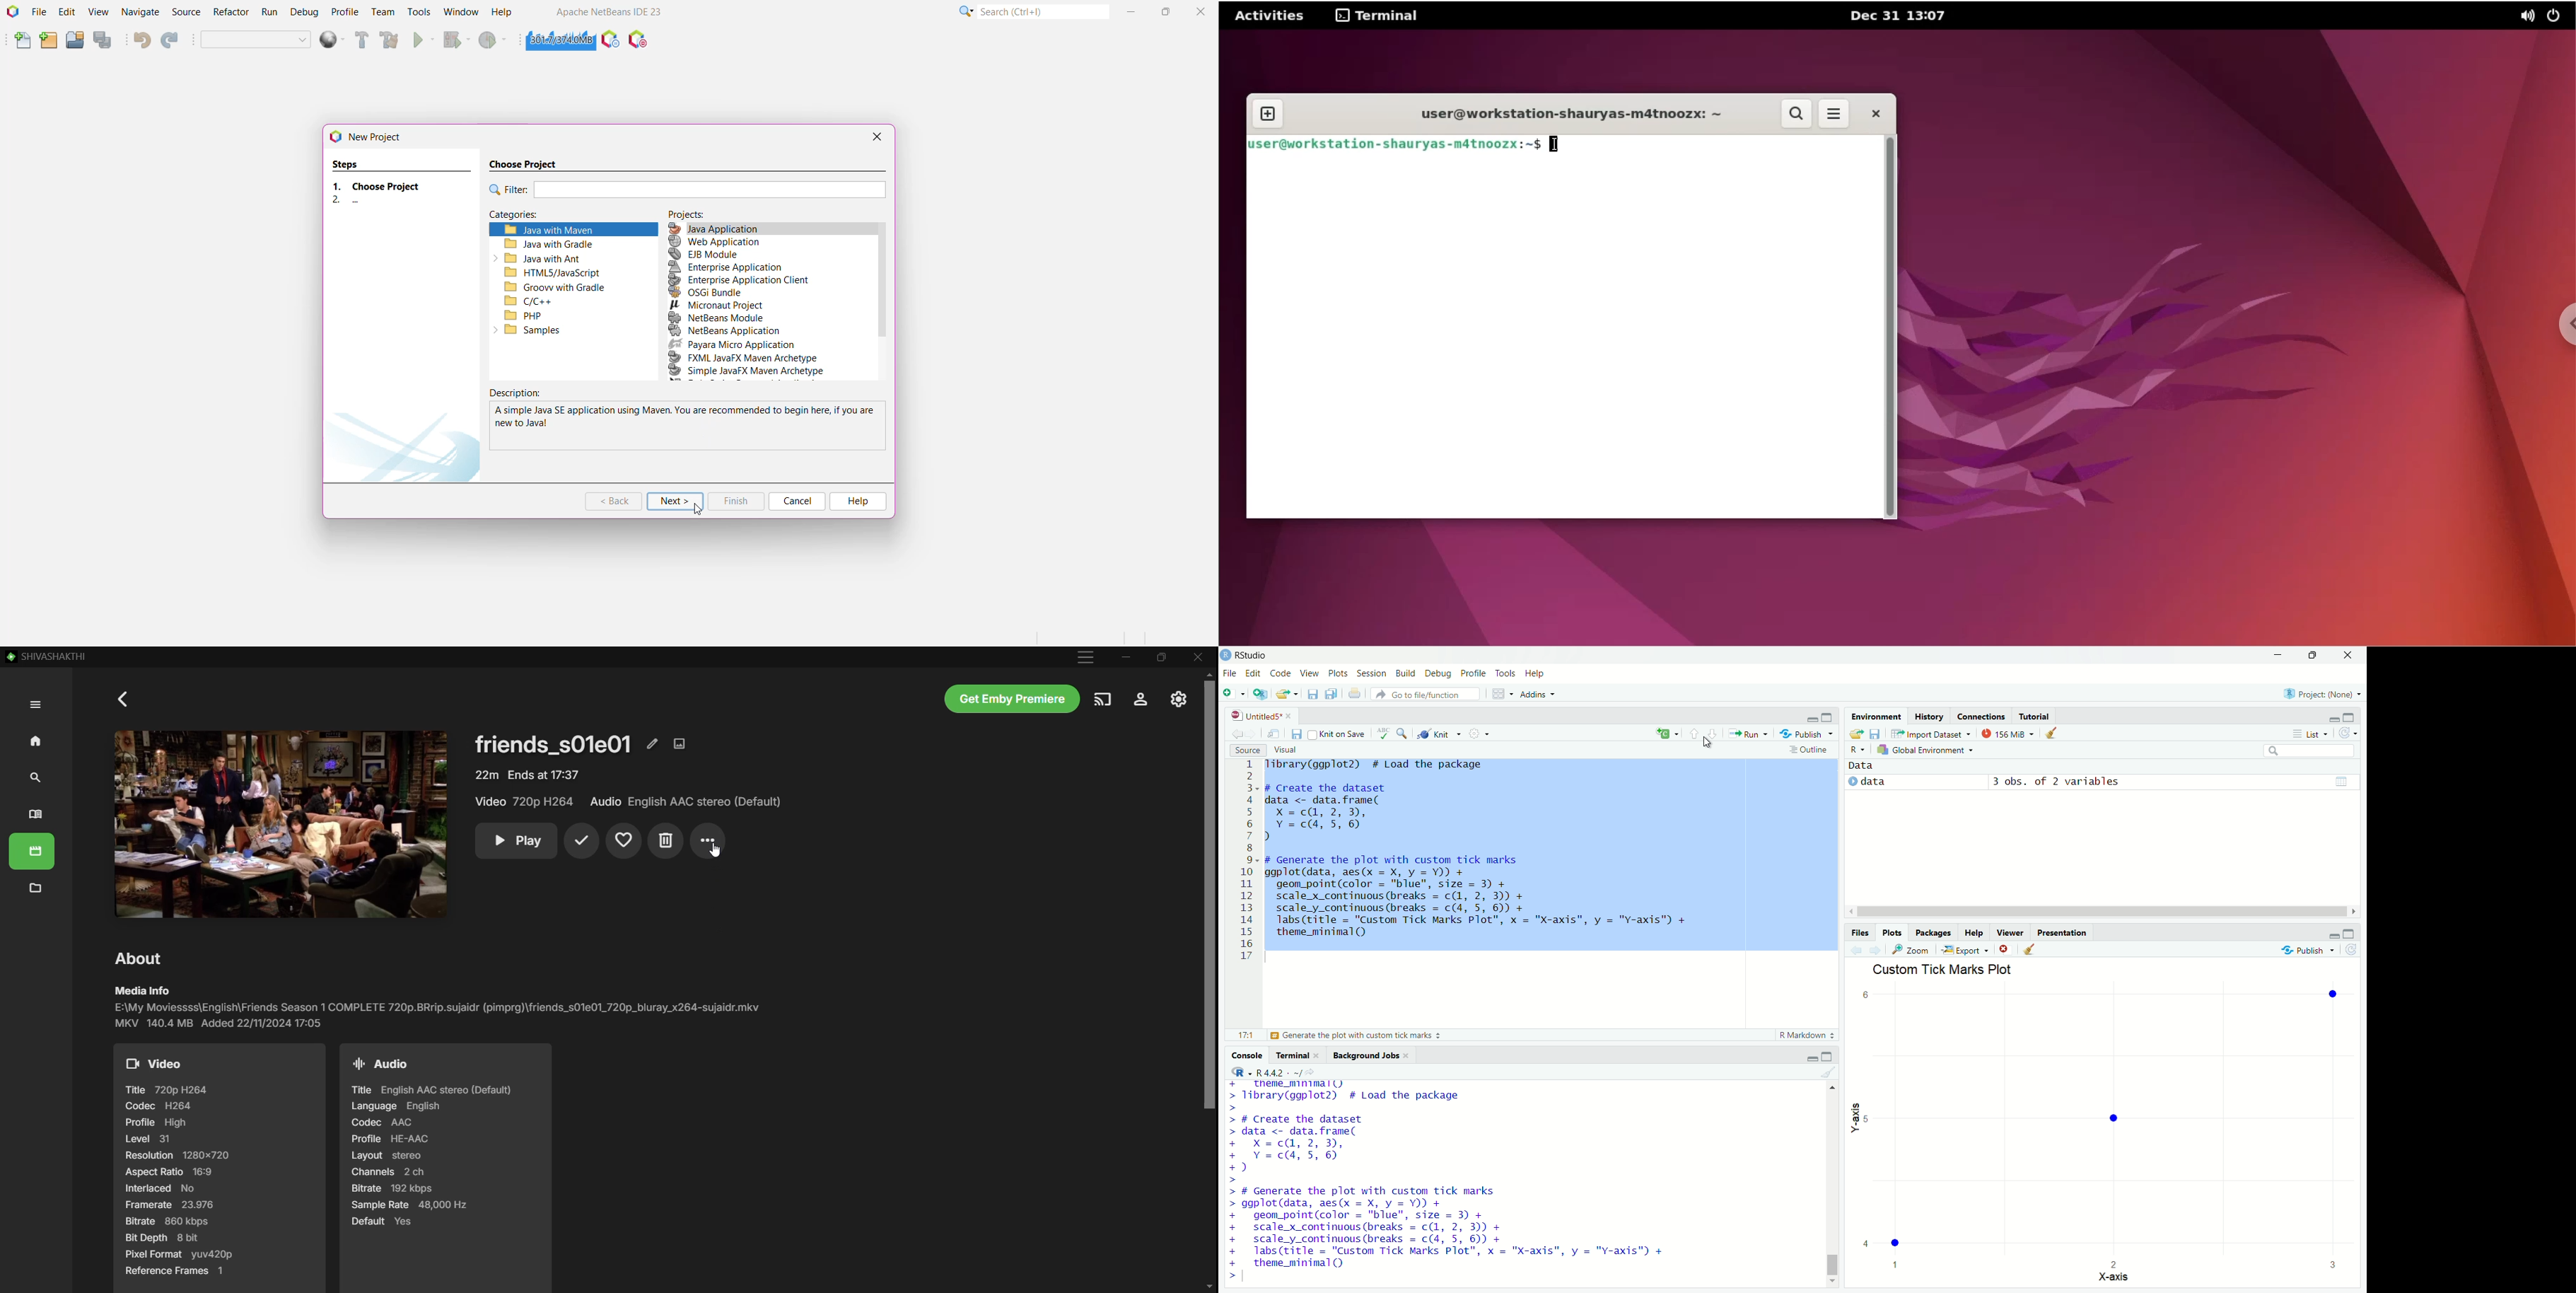 The image size is (2576, 1316). Describe the element at coordinates (1291, 1055) in the screenshot. I see `terminal` at that location.